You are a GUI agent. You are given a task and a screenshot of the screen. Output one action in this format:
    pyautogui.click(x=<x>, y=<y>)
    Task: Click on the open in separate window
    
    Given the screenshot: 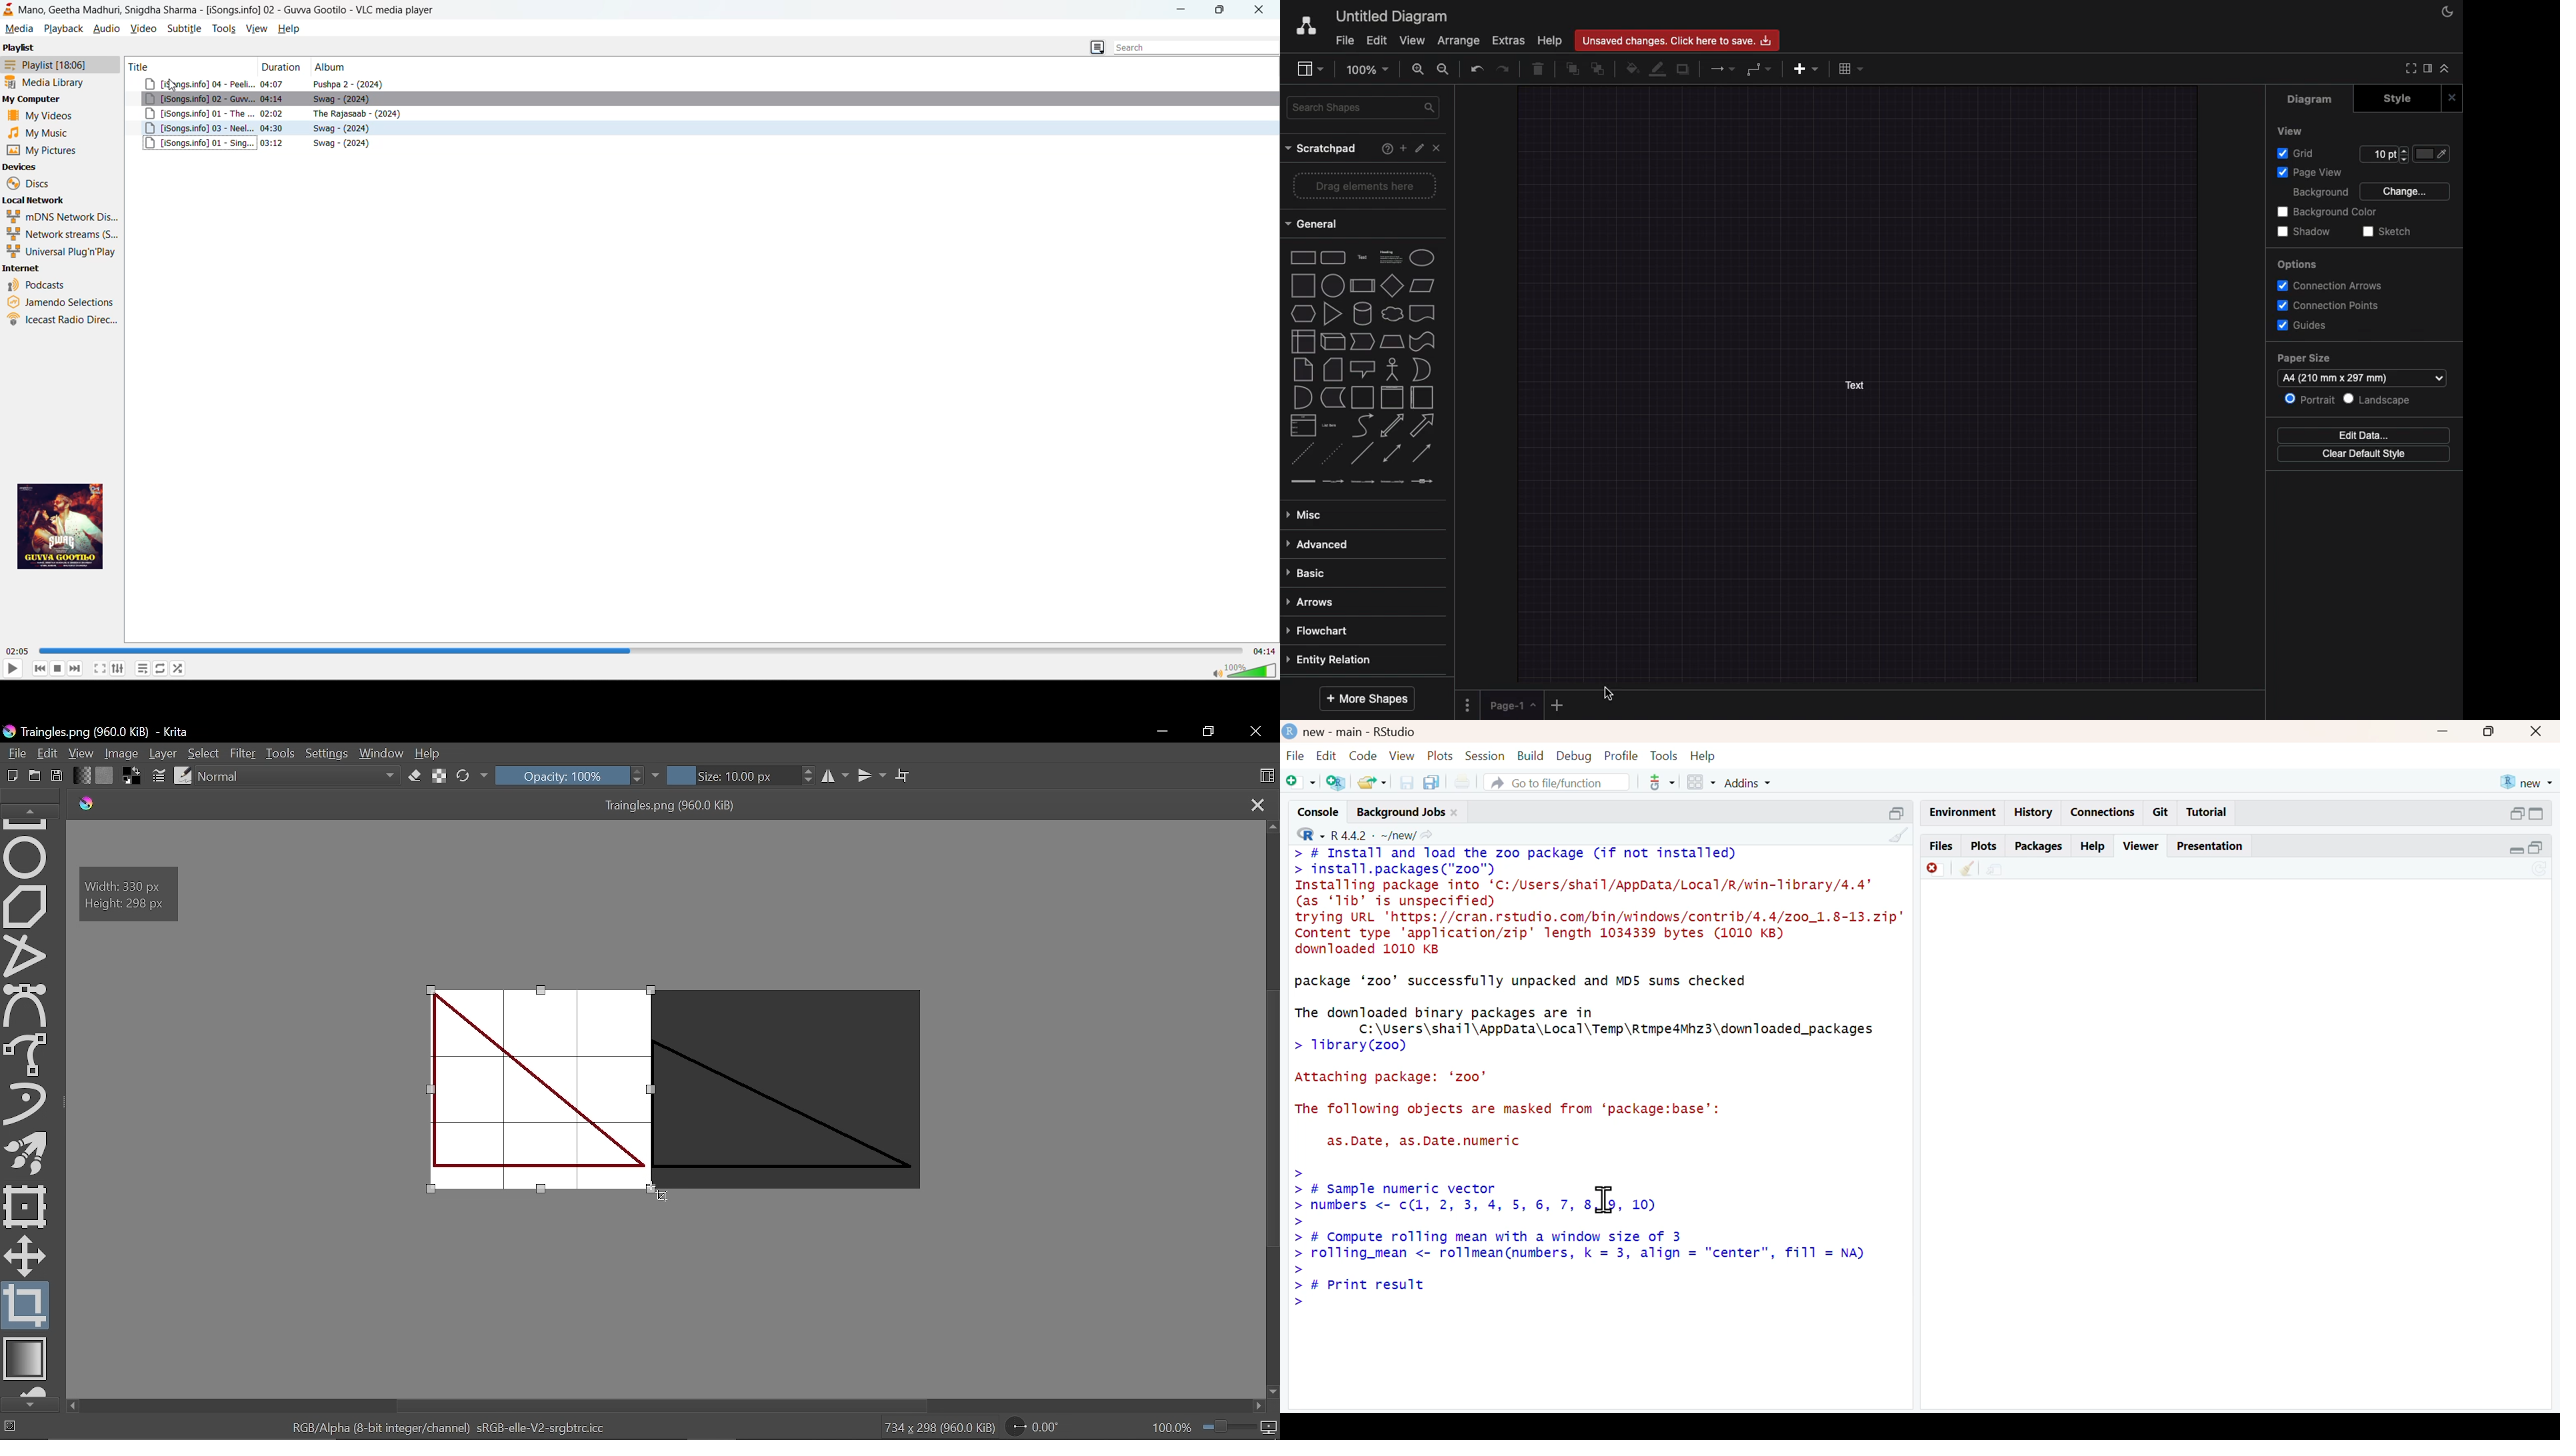 What is the action you would take?
    pyautogui.click(x=2535, y=847)
    